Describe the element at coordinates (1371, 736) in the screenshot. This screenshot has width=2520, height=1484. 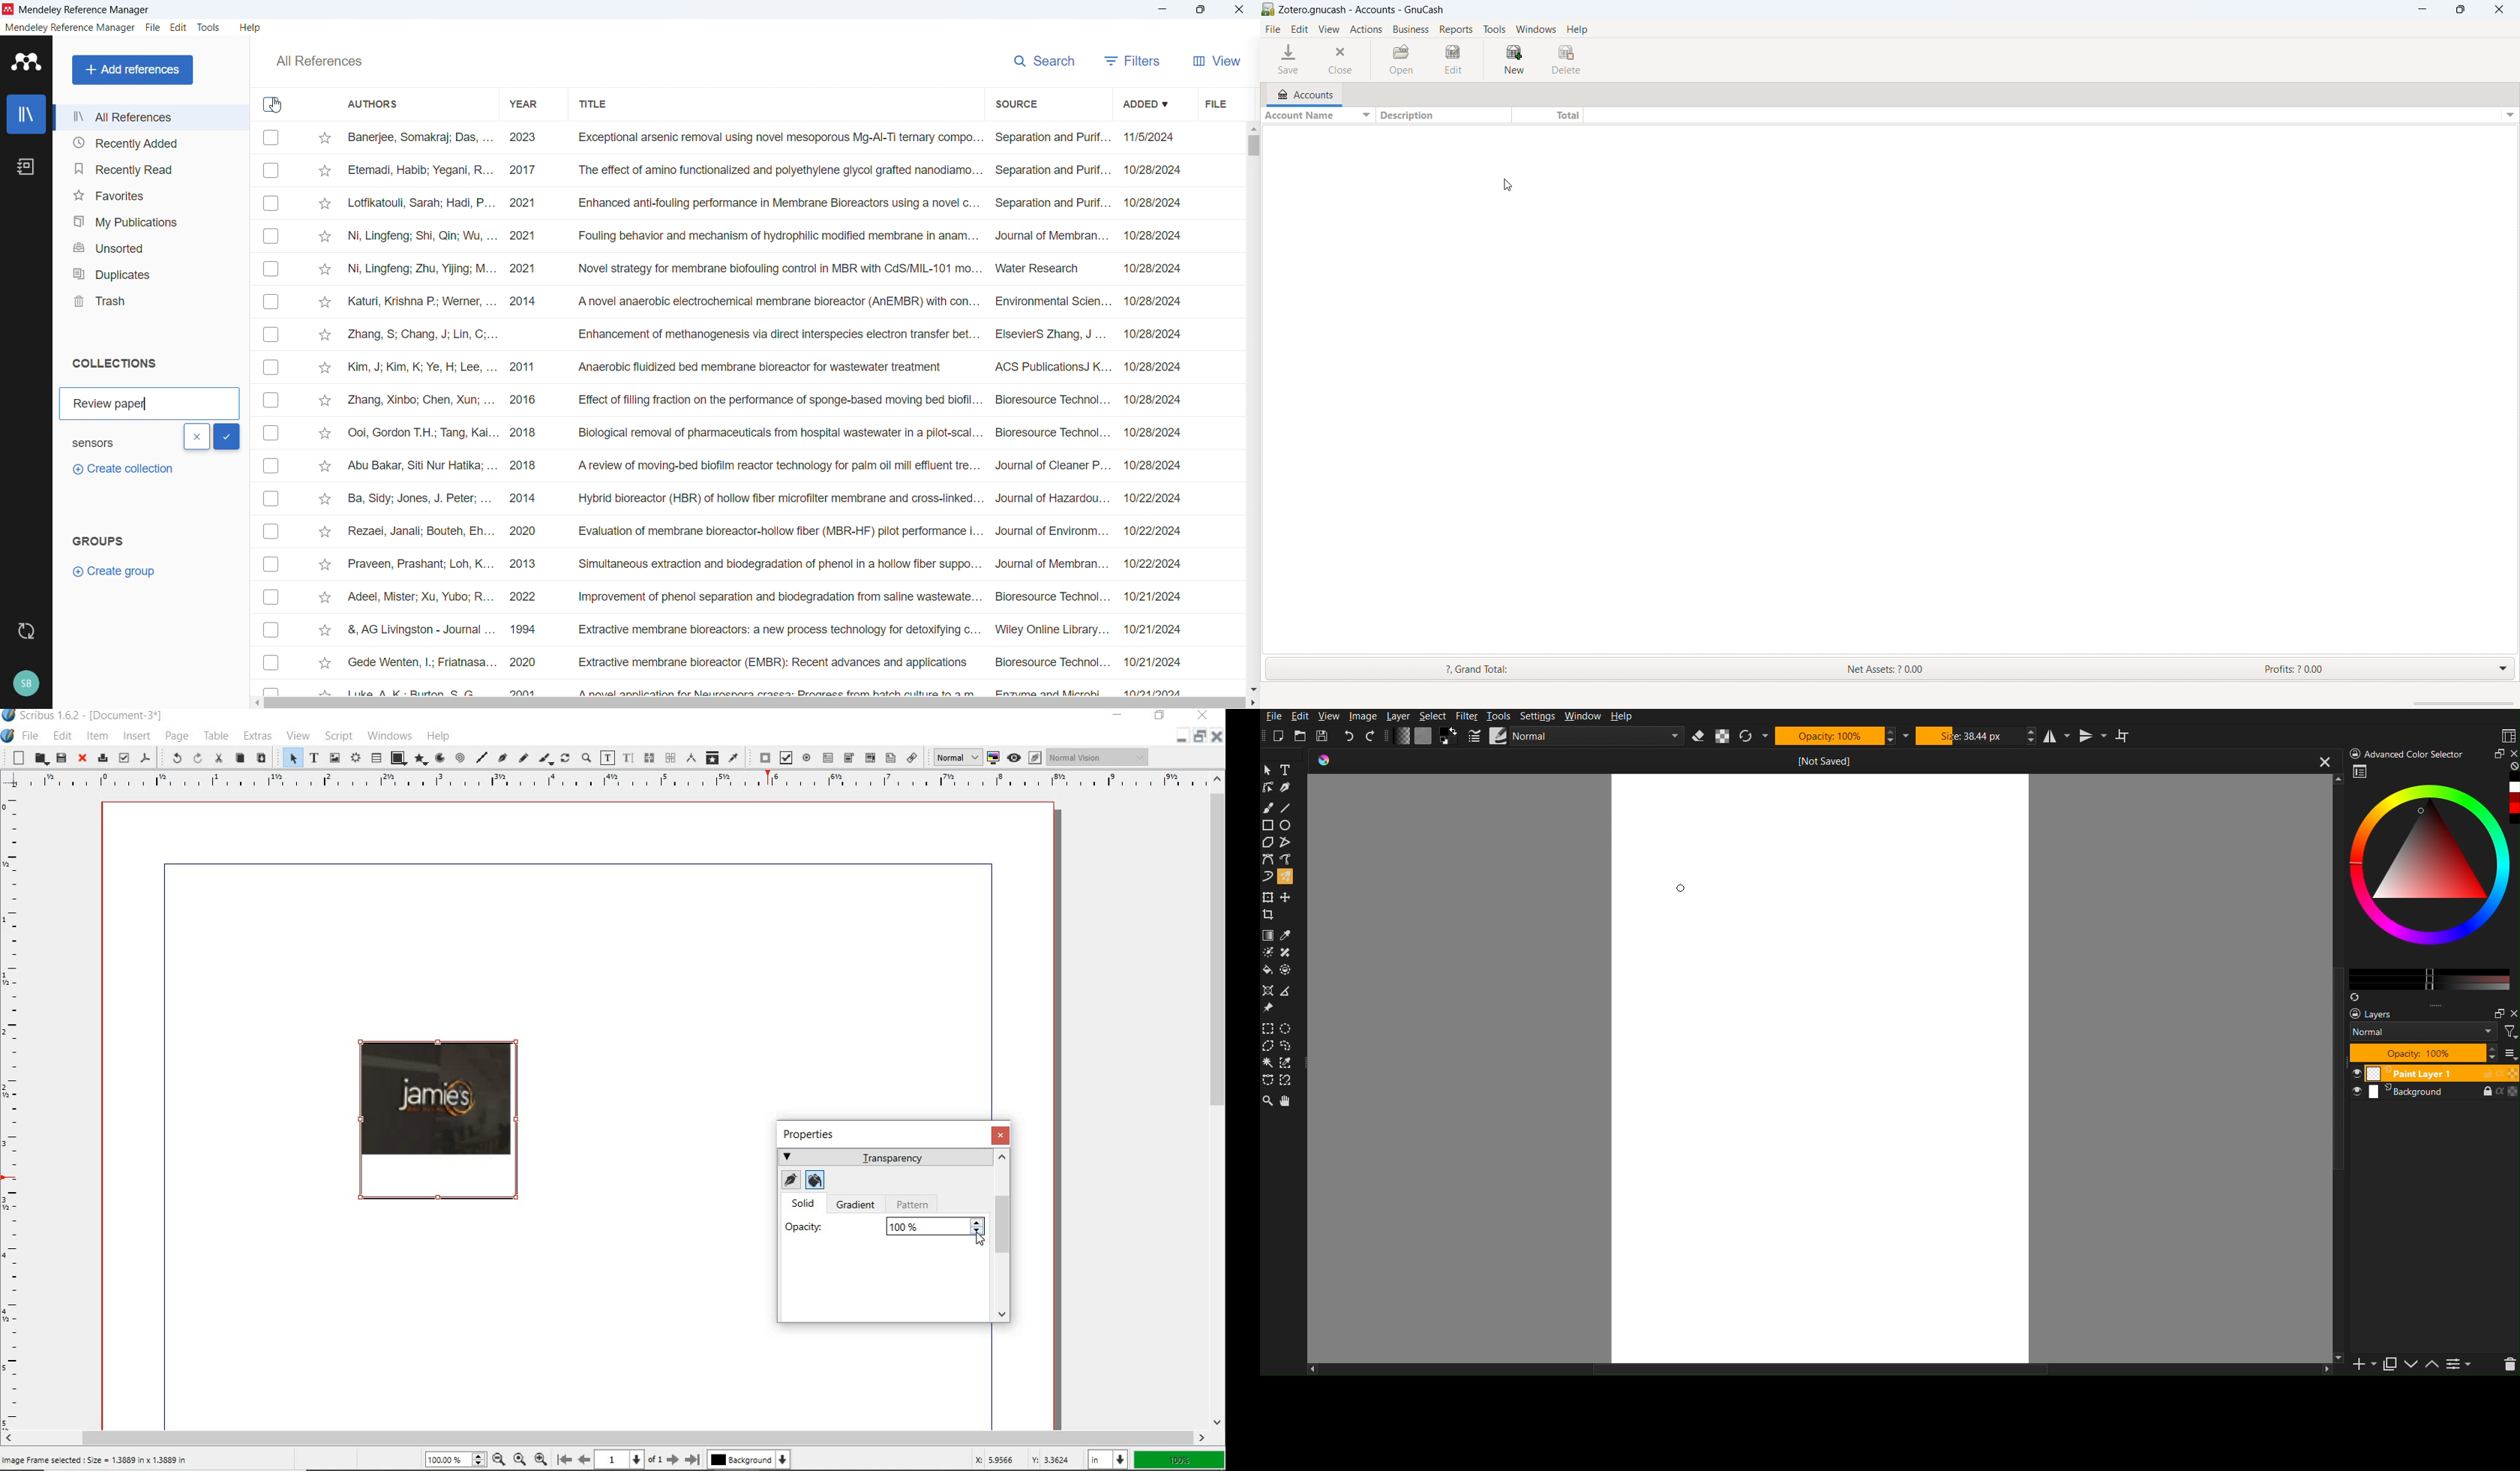
I see `Redo` at that location.